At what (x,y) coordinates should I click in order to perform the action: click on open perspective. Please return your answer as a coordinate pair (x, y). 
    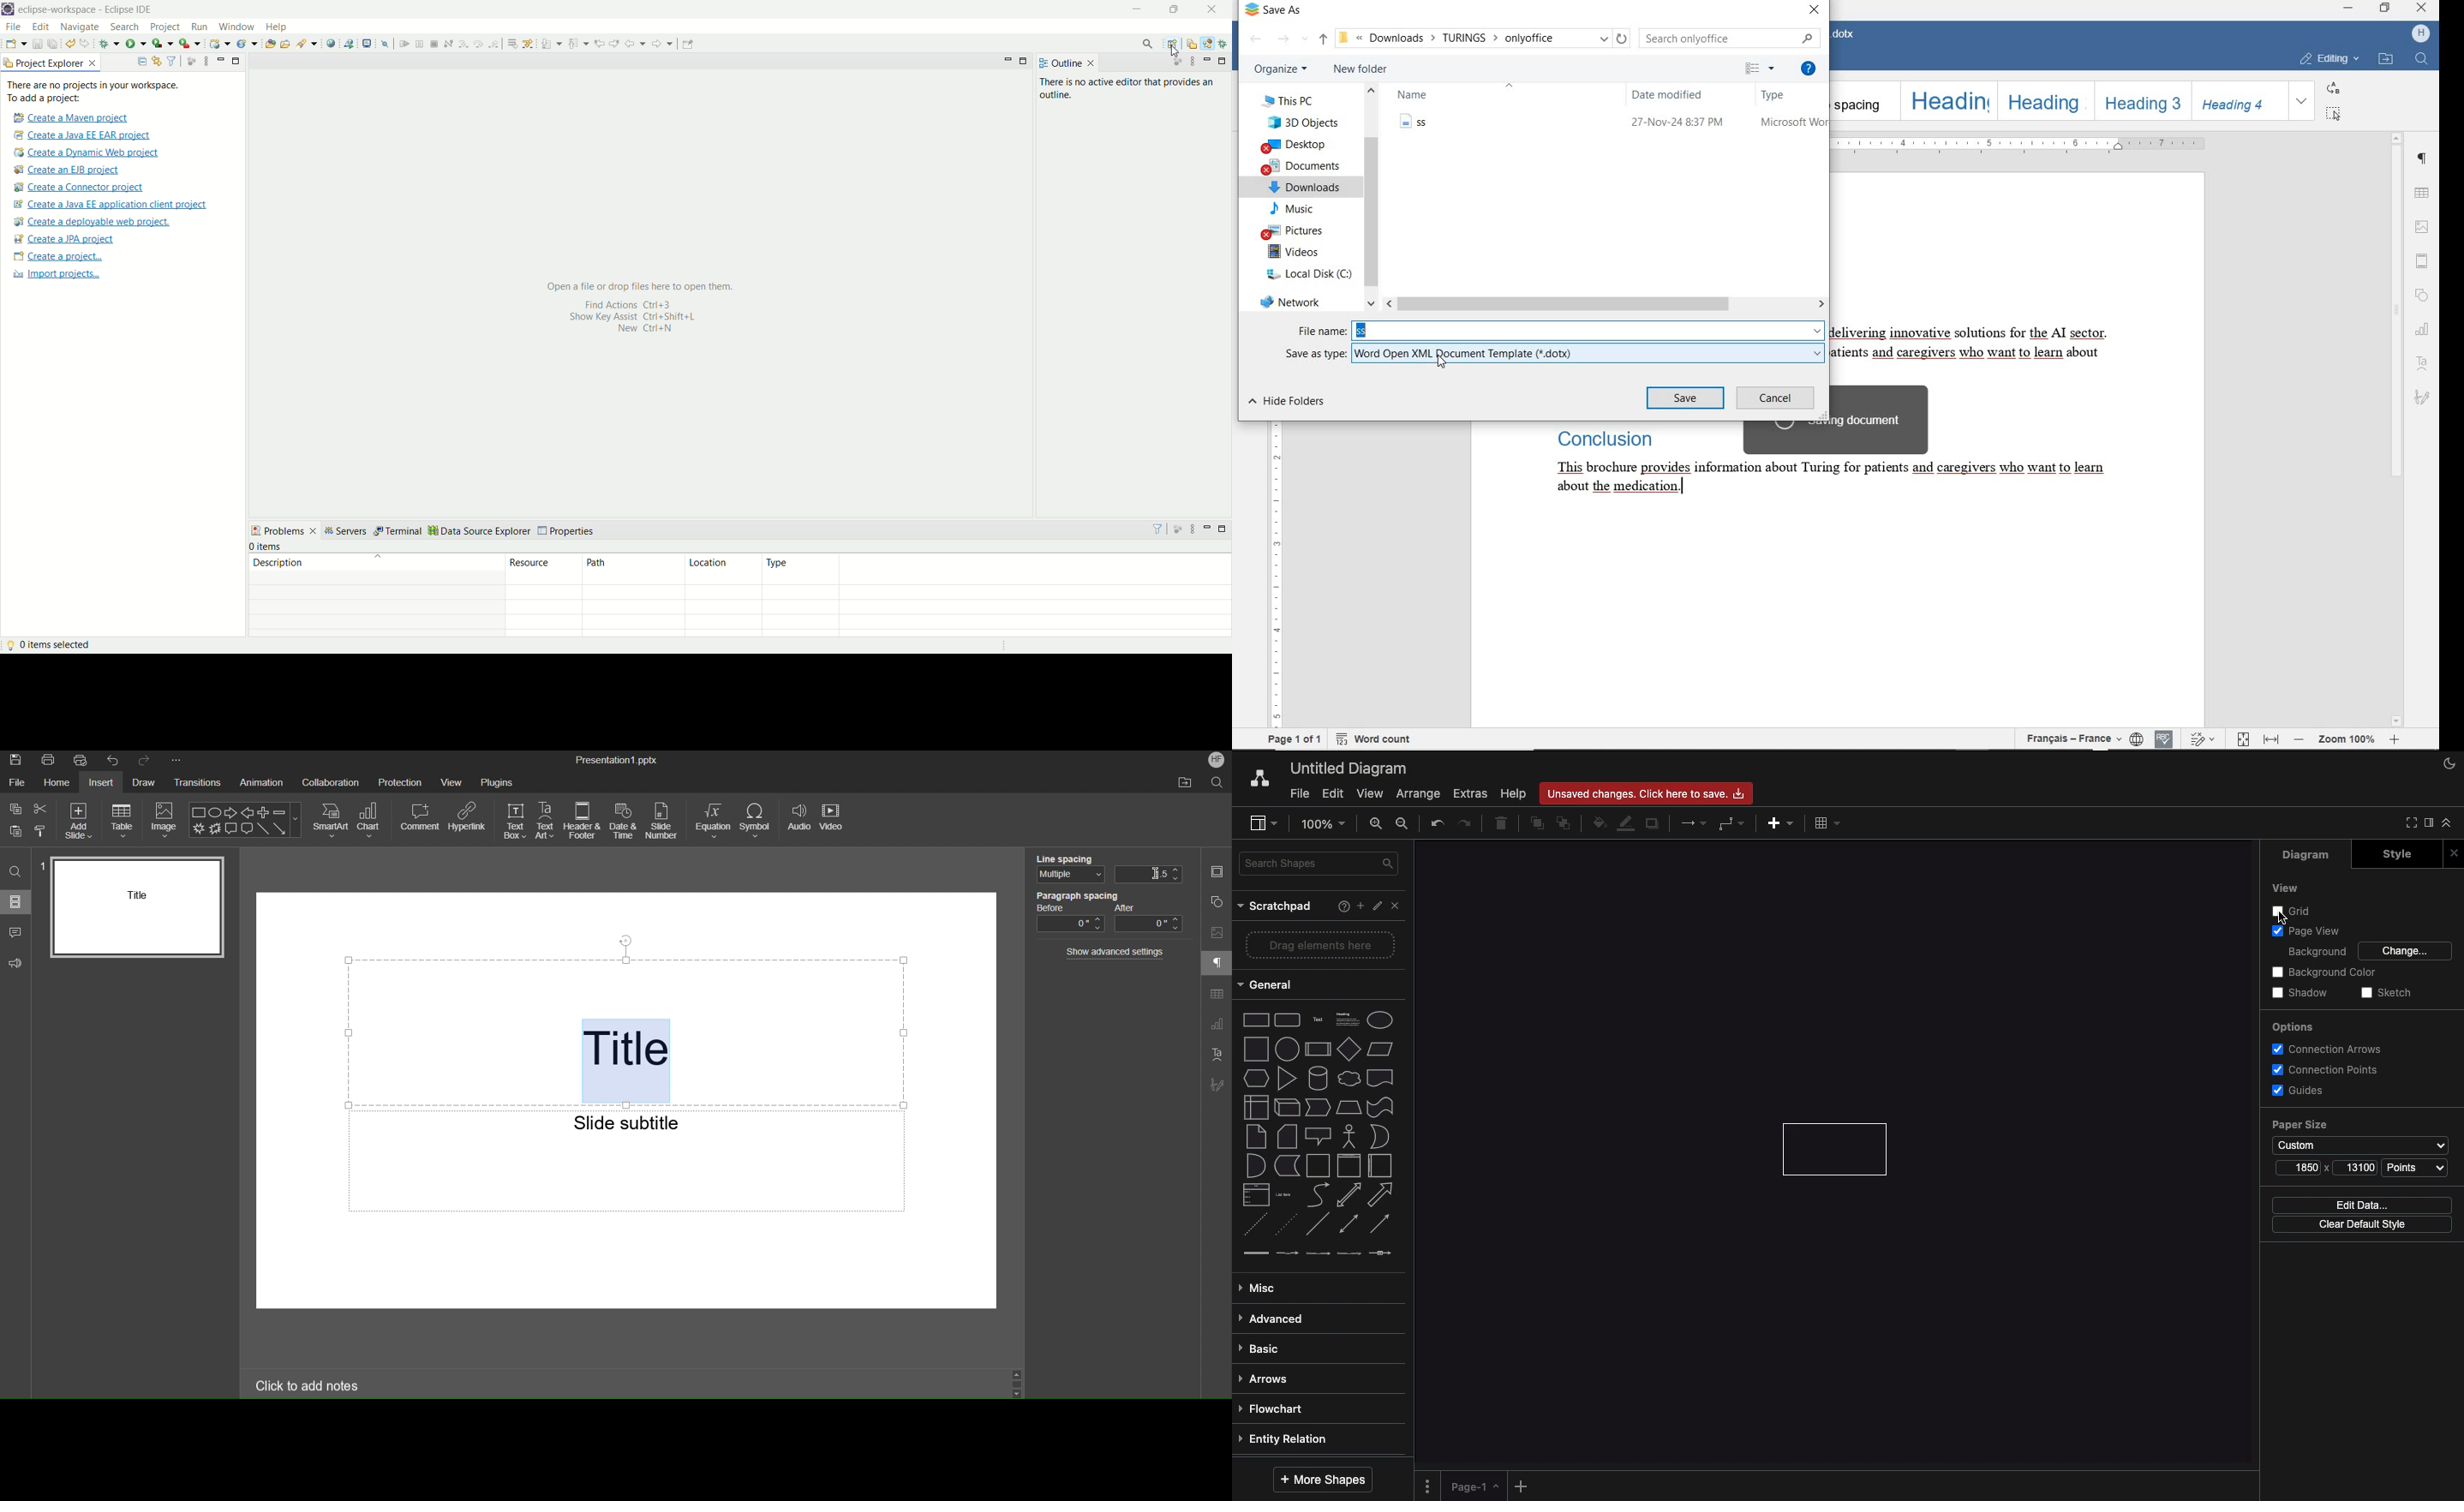
    Looking at the image, I should click on (1172, 44).